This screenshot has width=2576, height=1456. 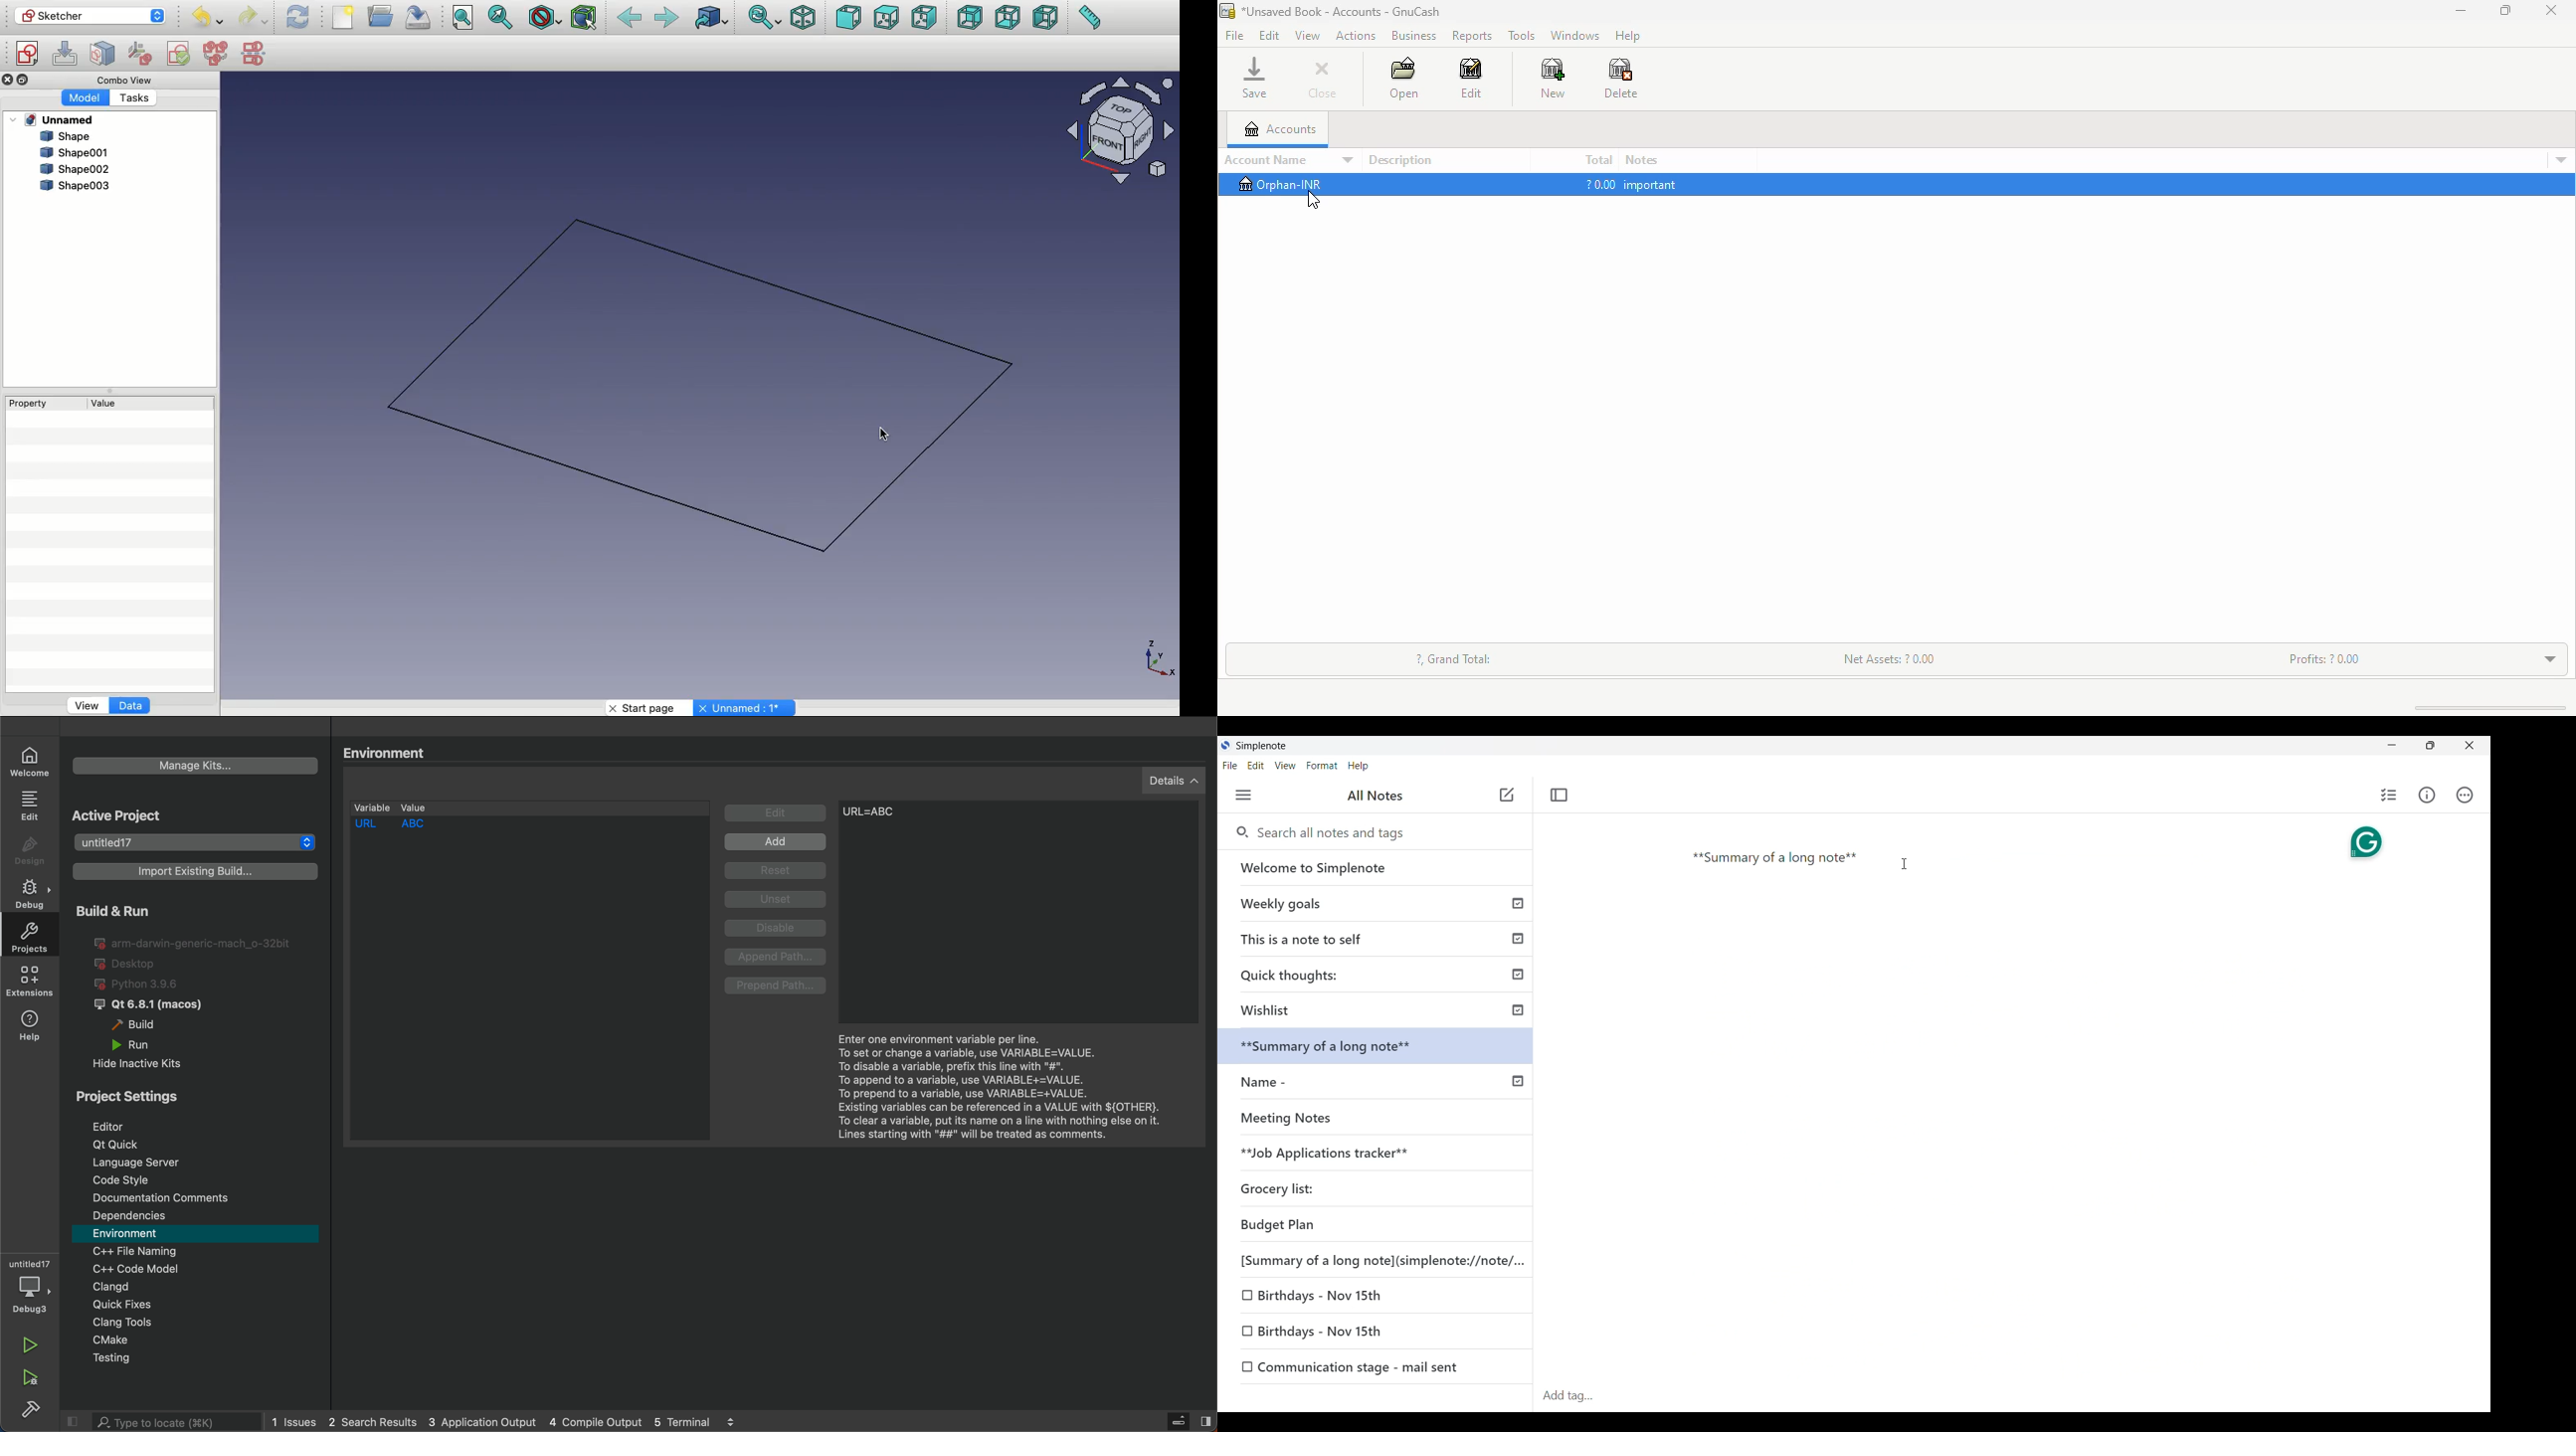 I want to click on Create sketch, so click(x=27, y=54).